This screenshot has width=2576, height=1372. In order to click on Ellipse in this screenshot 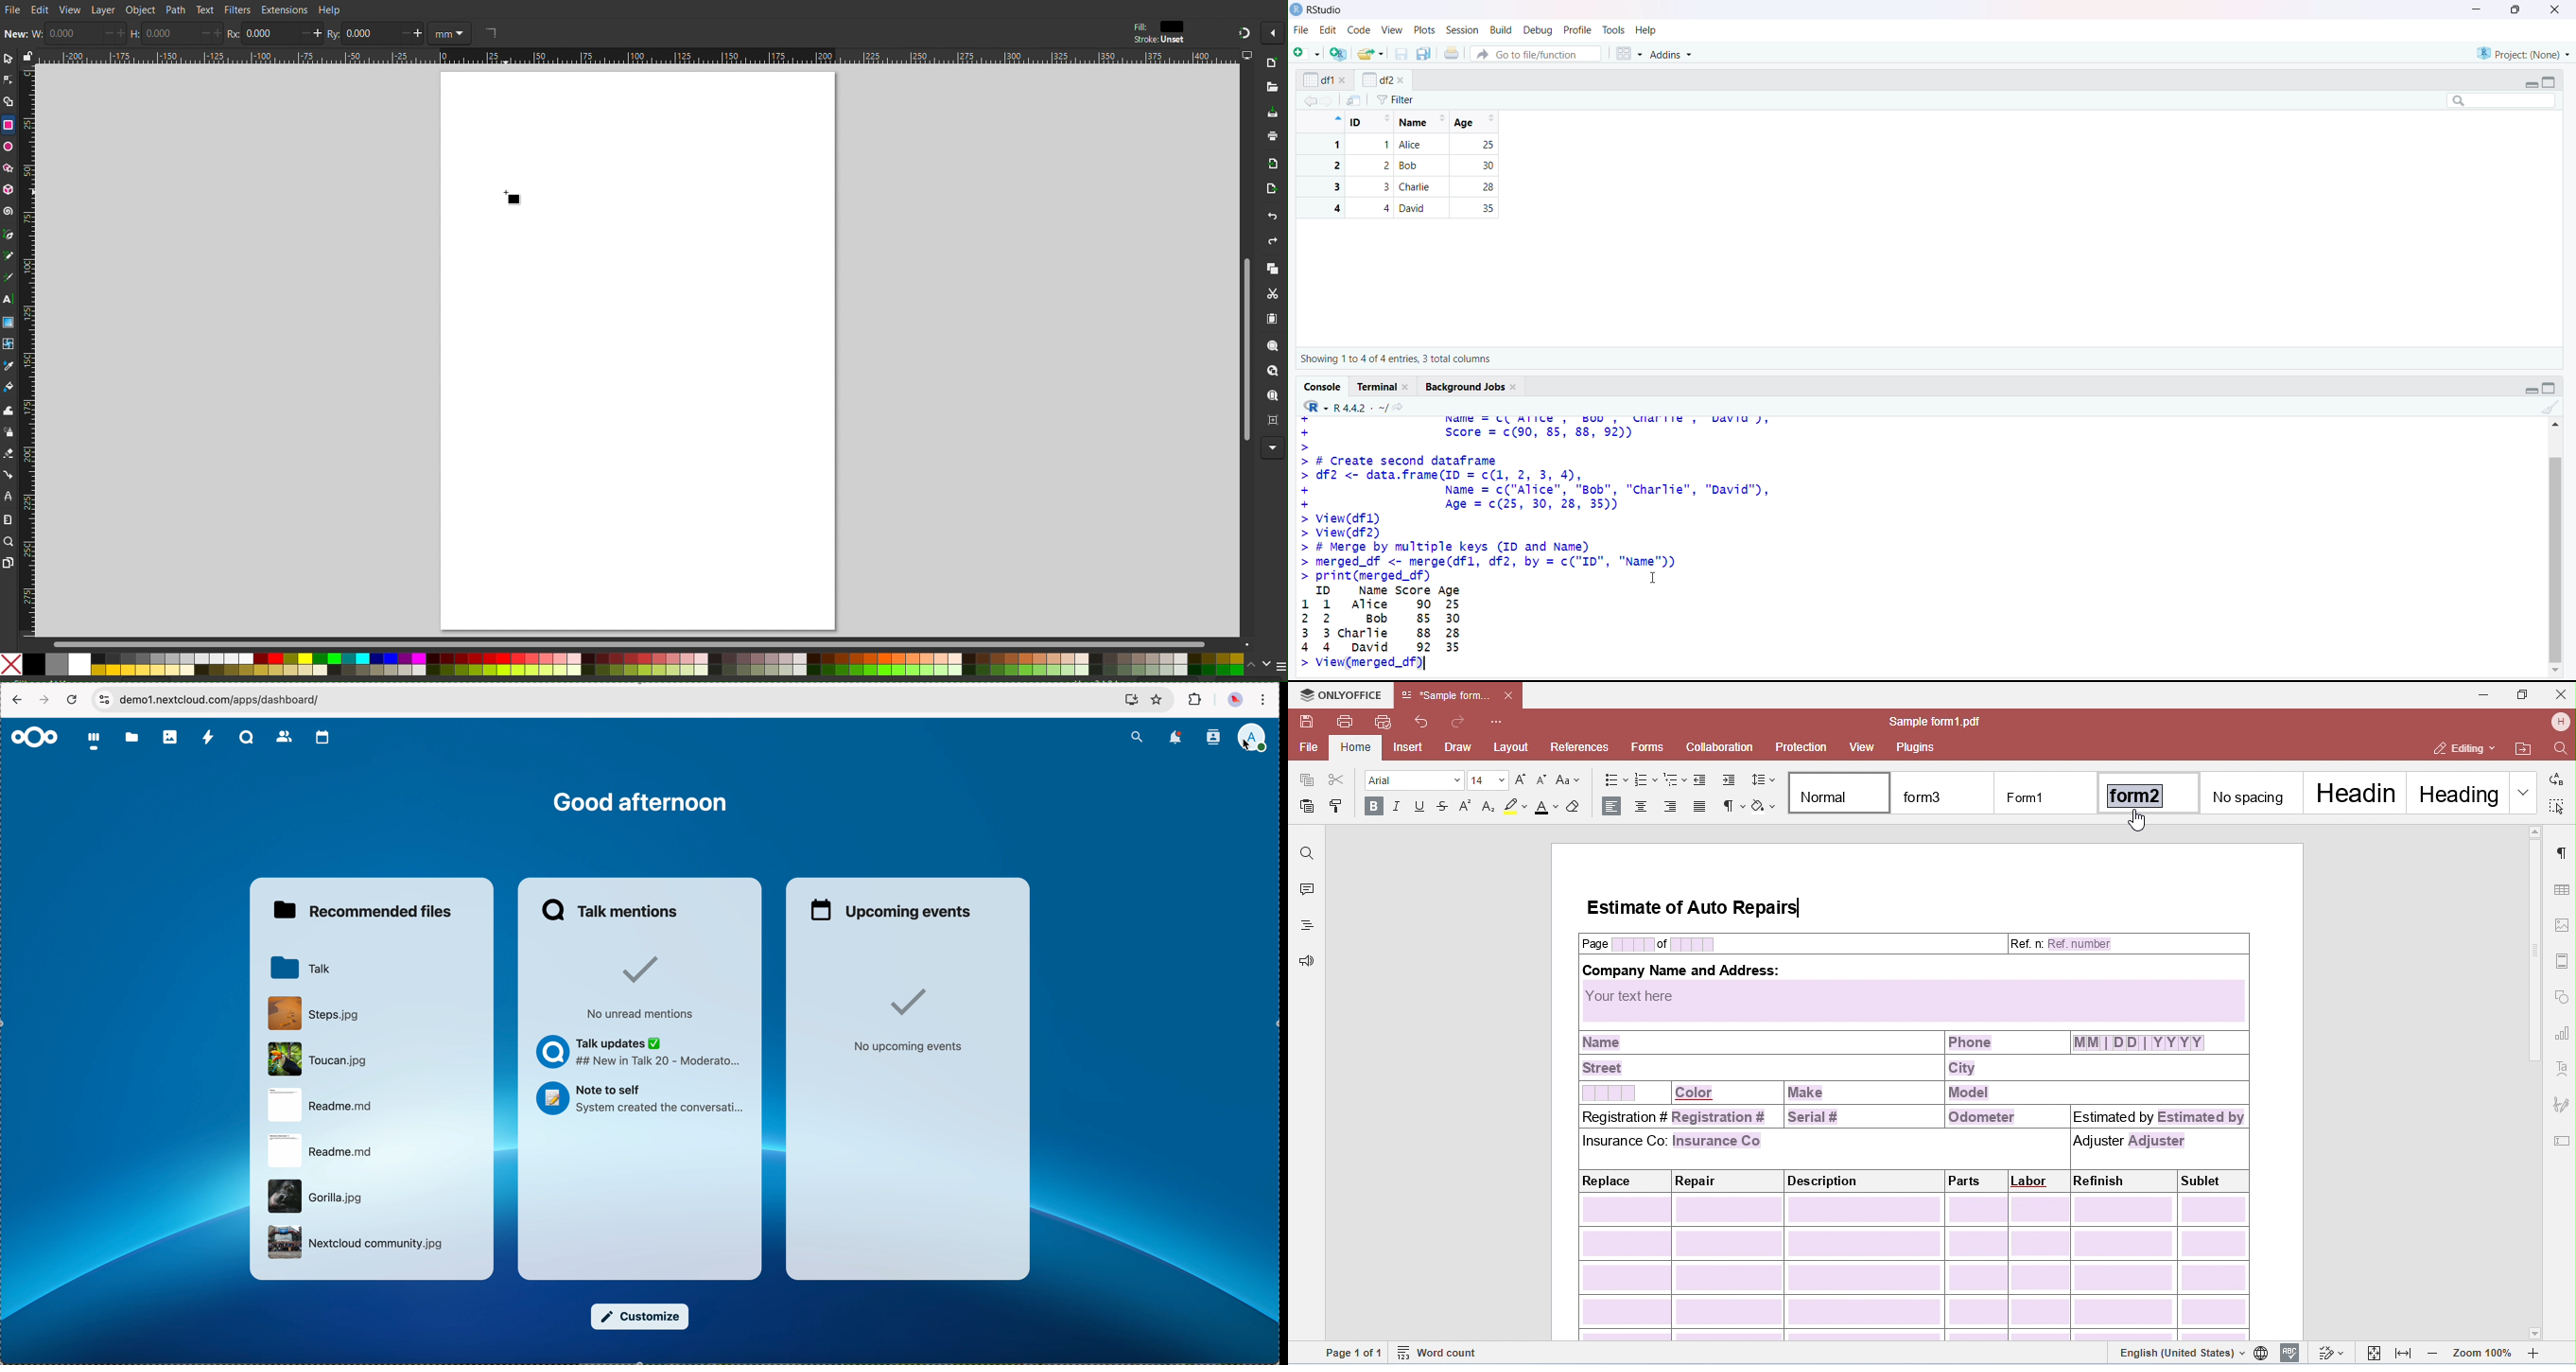, I will do `click(8, 148)`.